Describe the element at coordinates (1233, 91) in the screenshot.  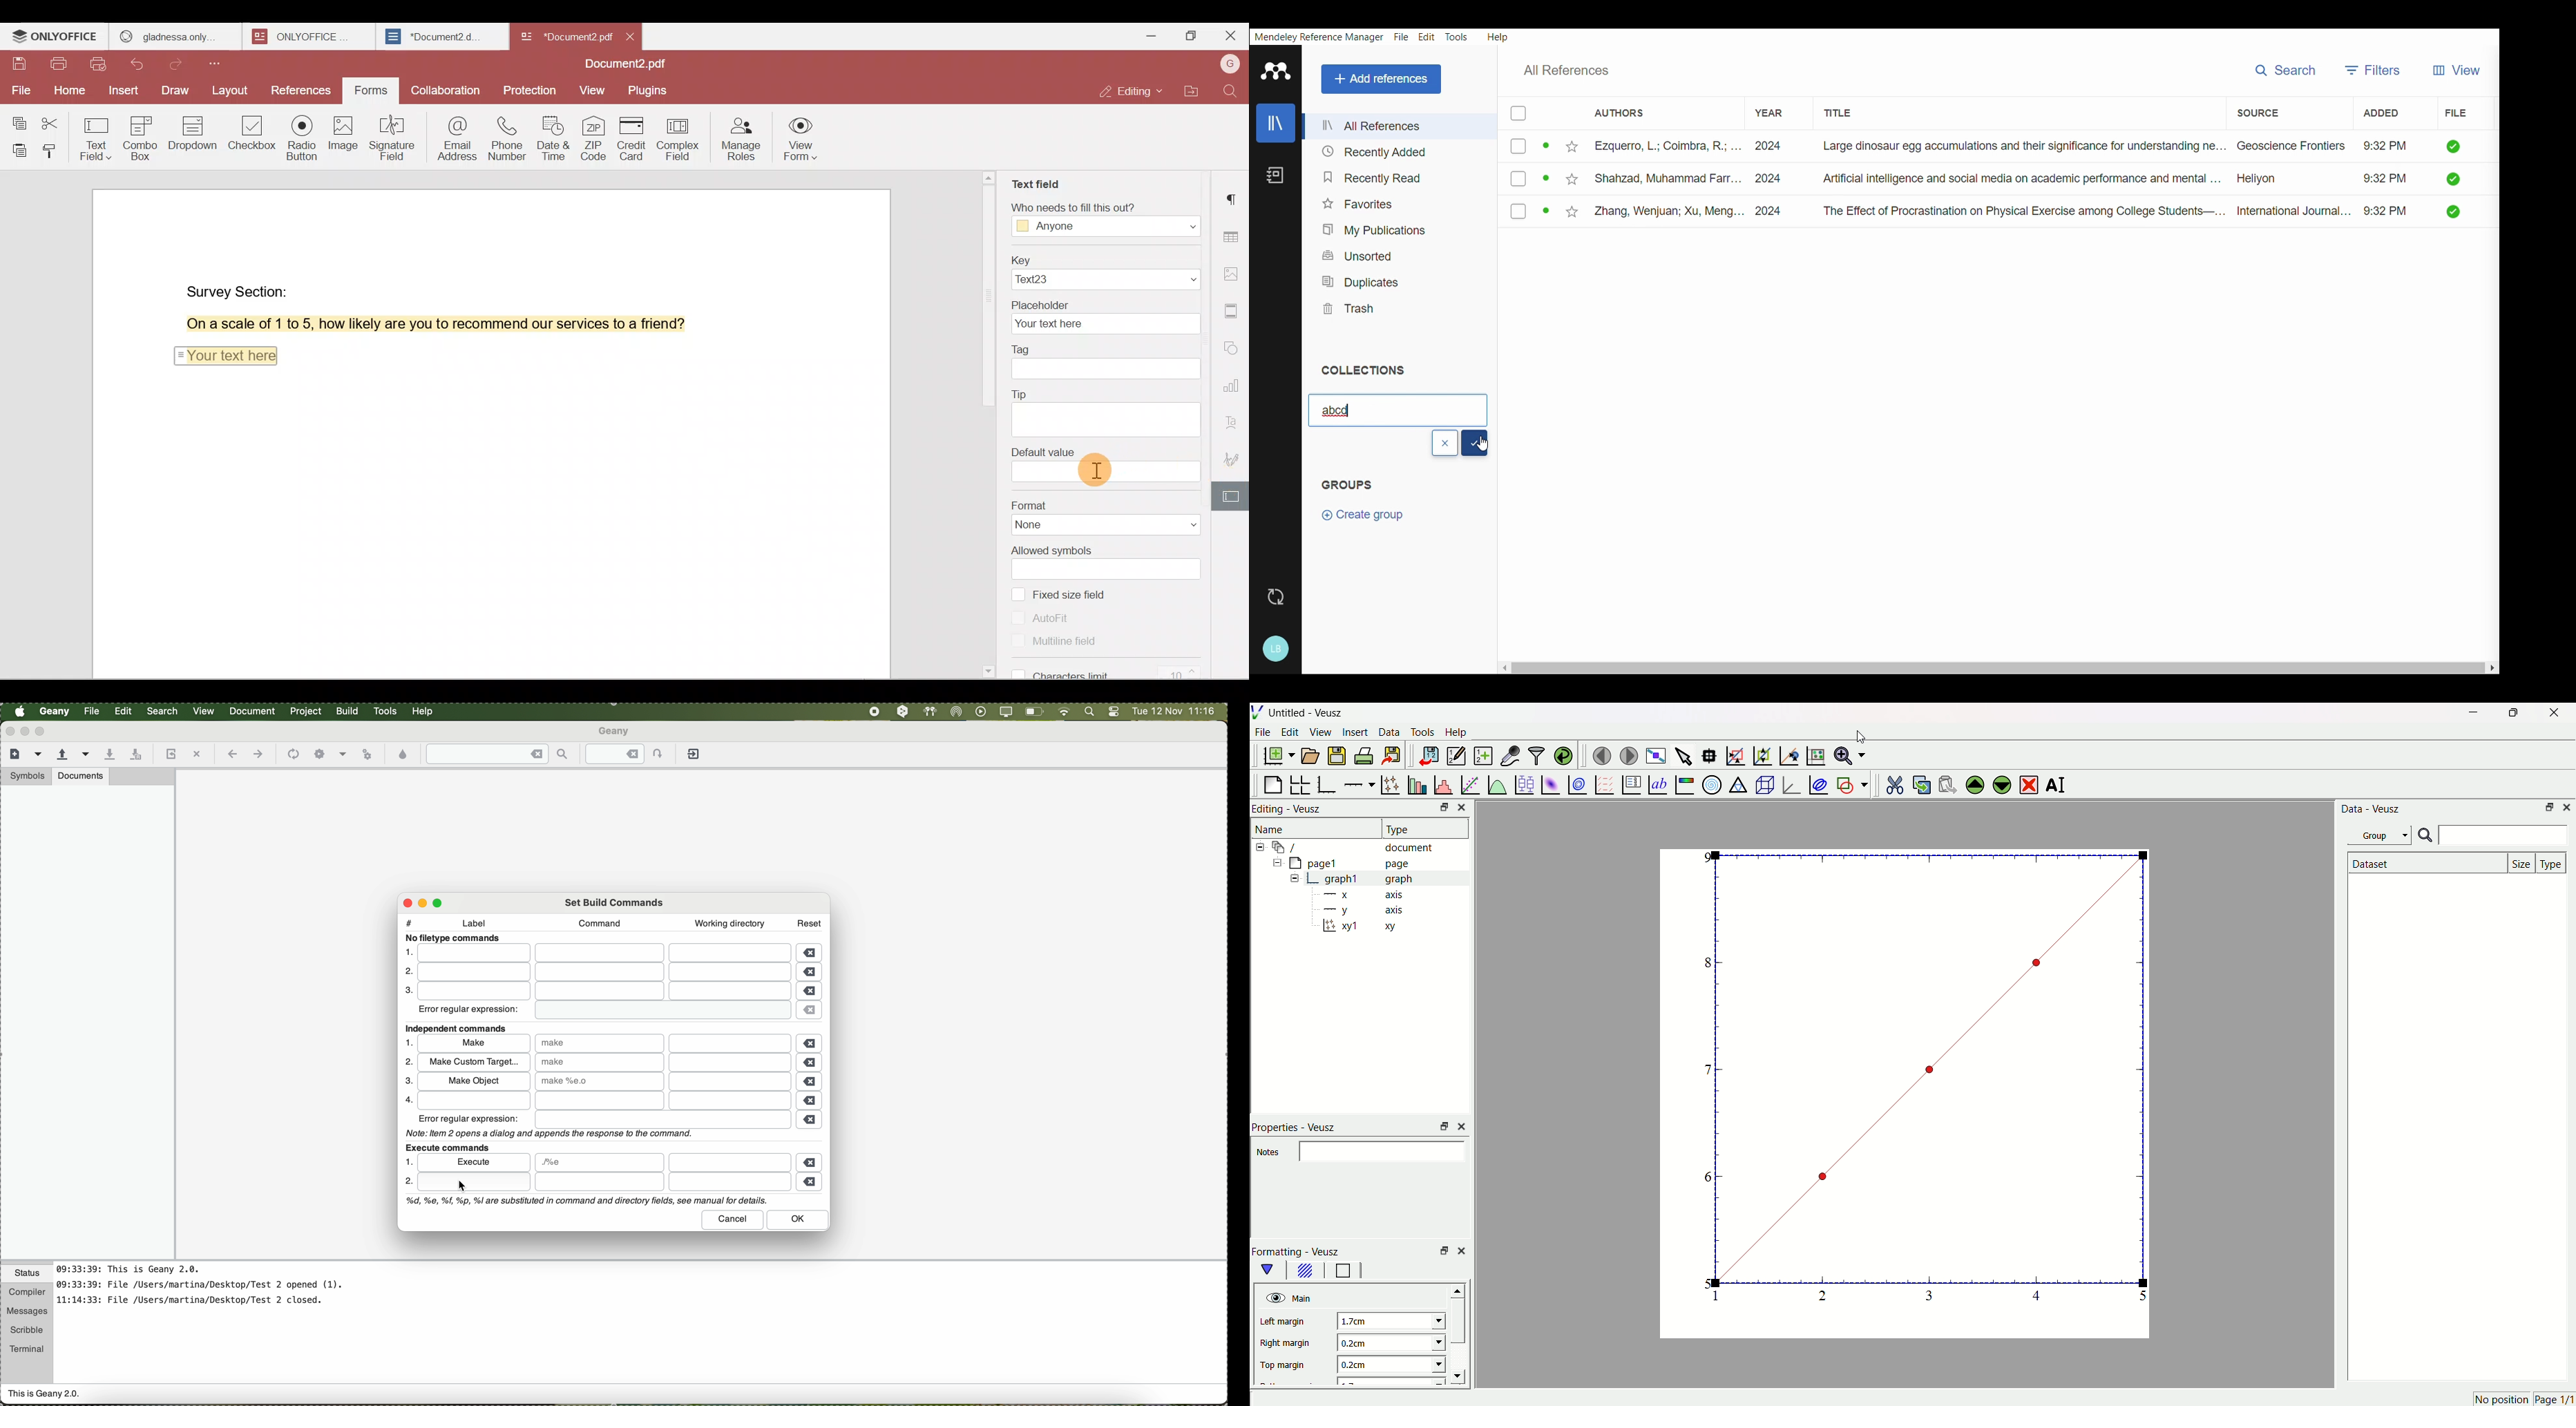
I see `Find` at that location.